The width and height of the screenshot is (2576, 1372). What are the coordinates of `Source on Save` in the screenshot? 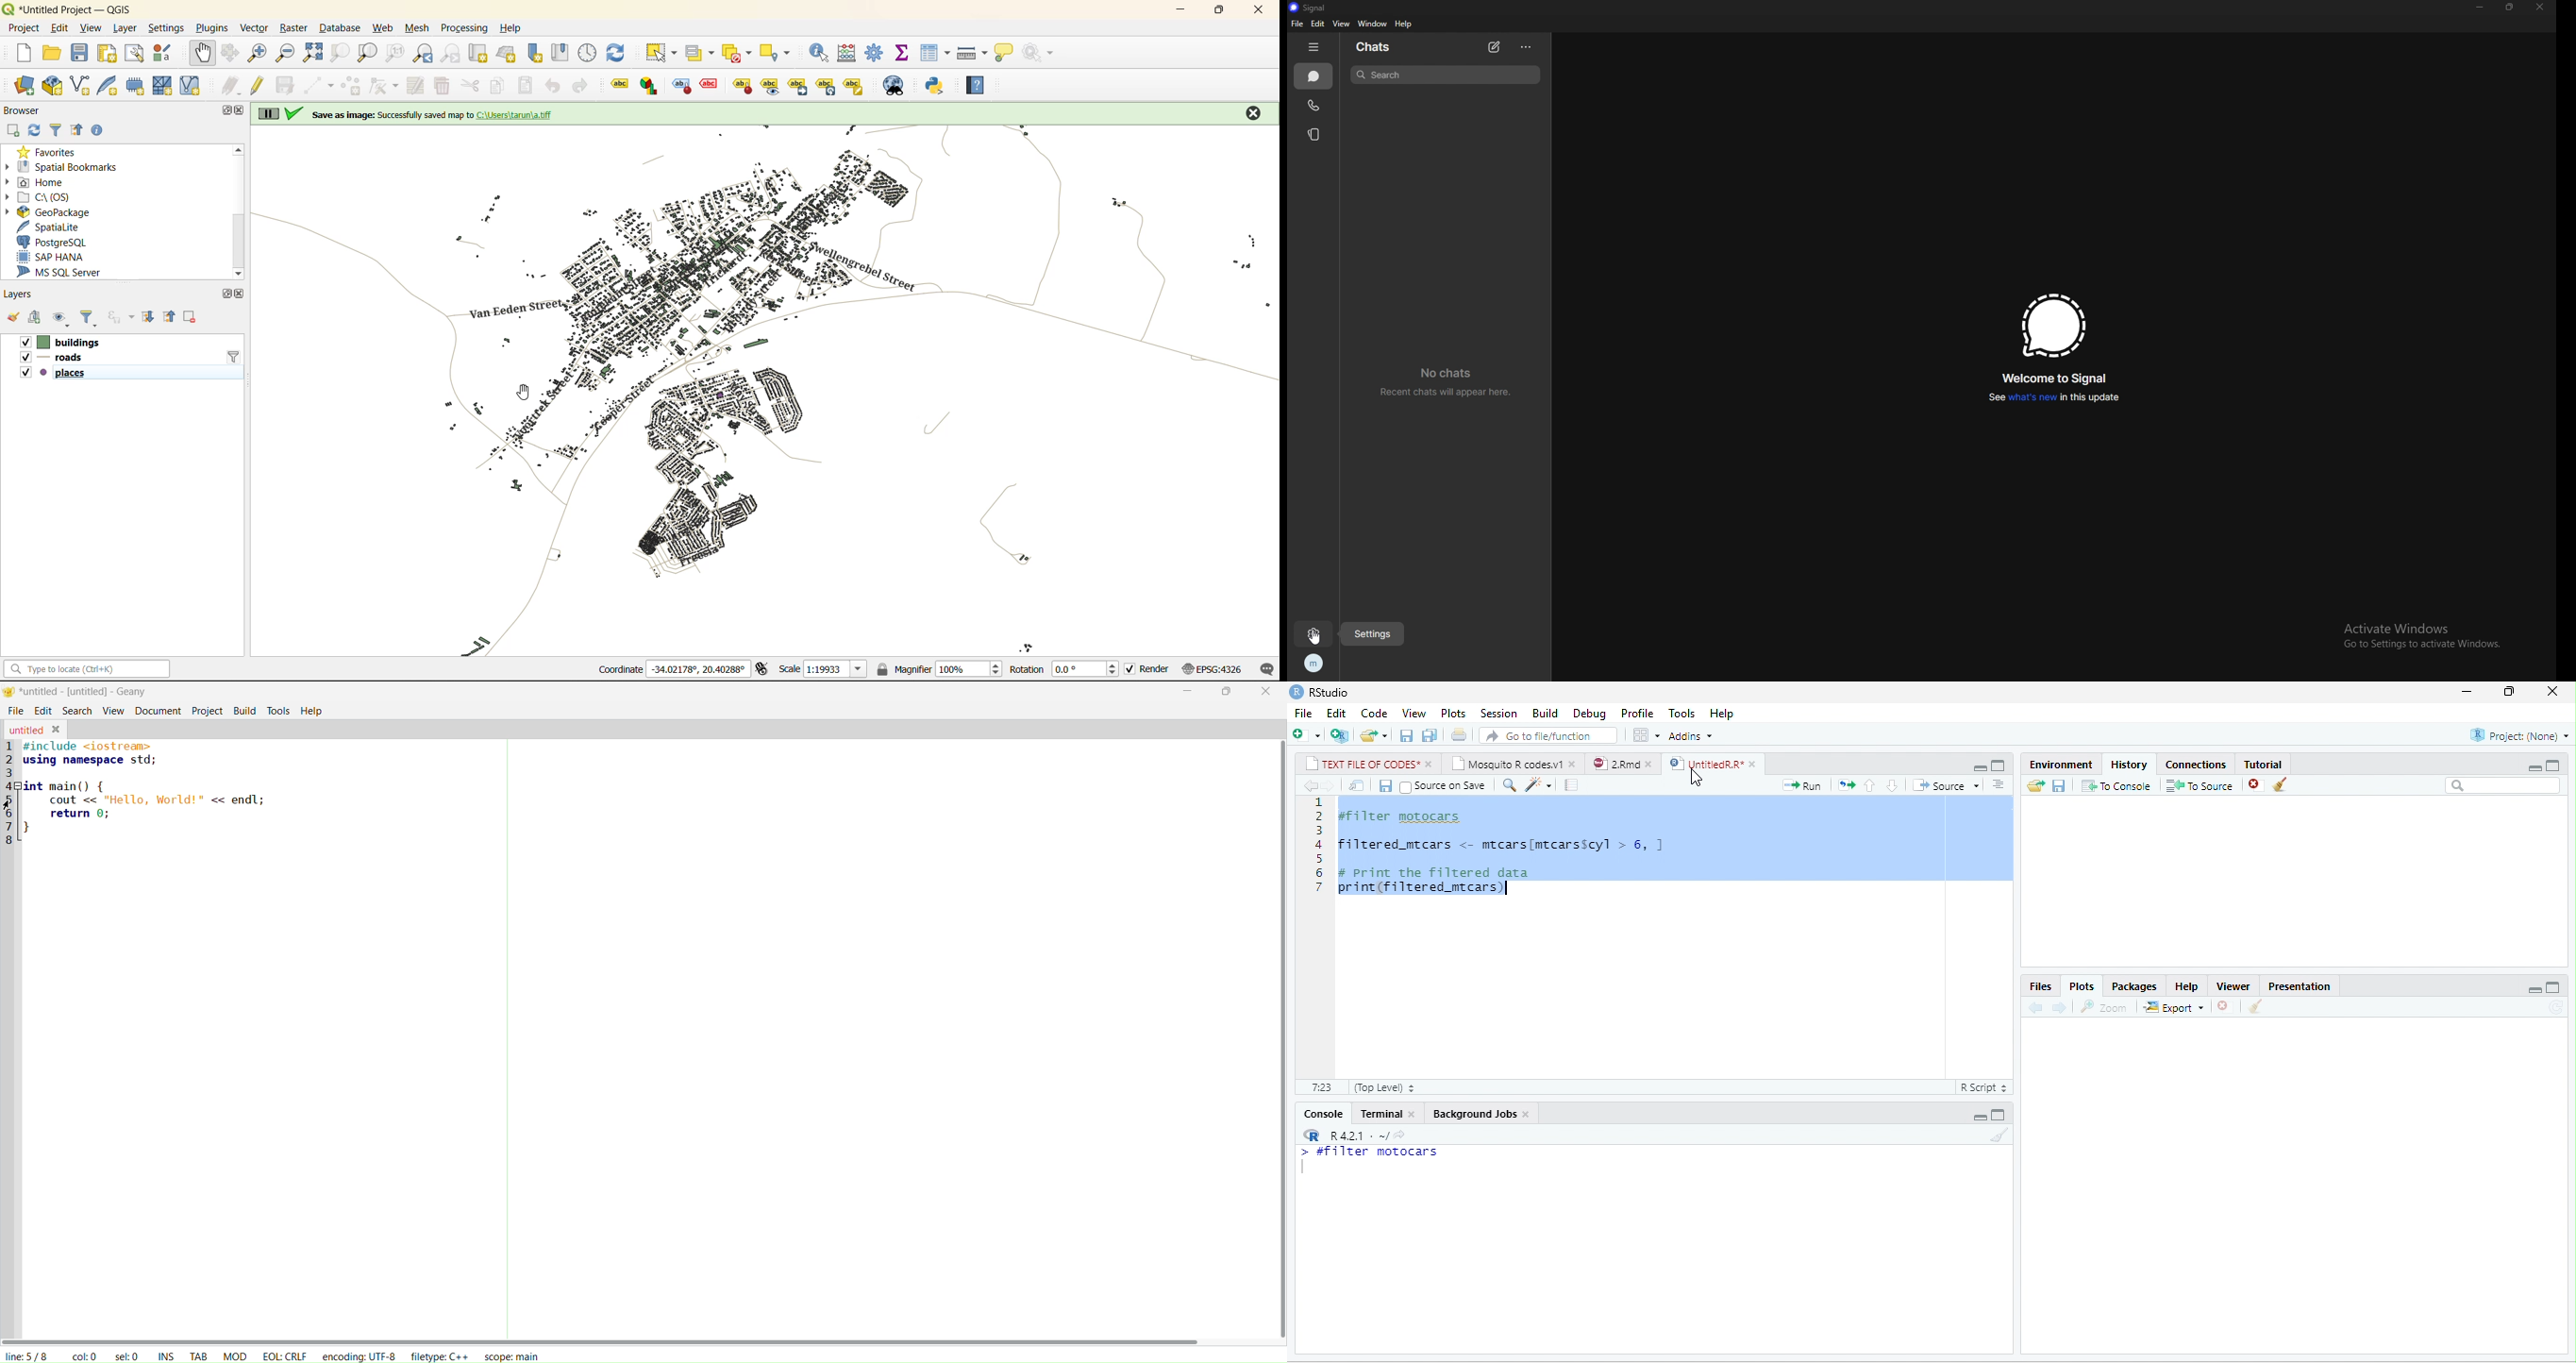 It's located at (1444, 787).